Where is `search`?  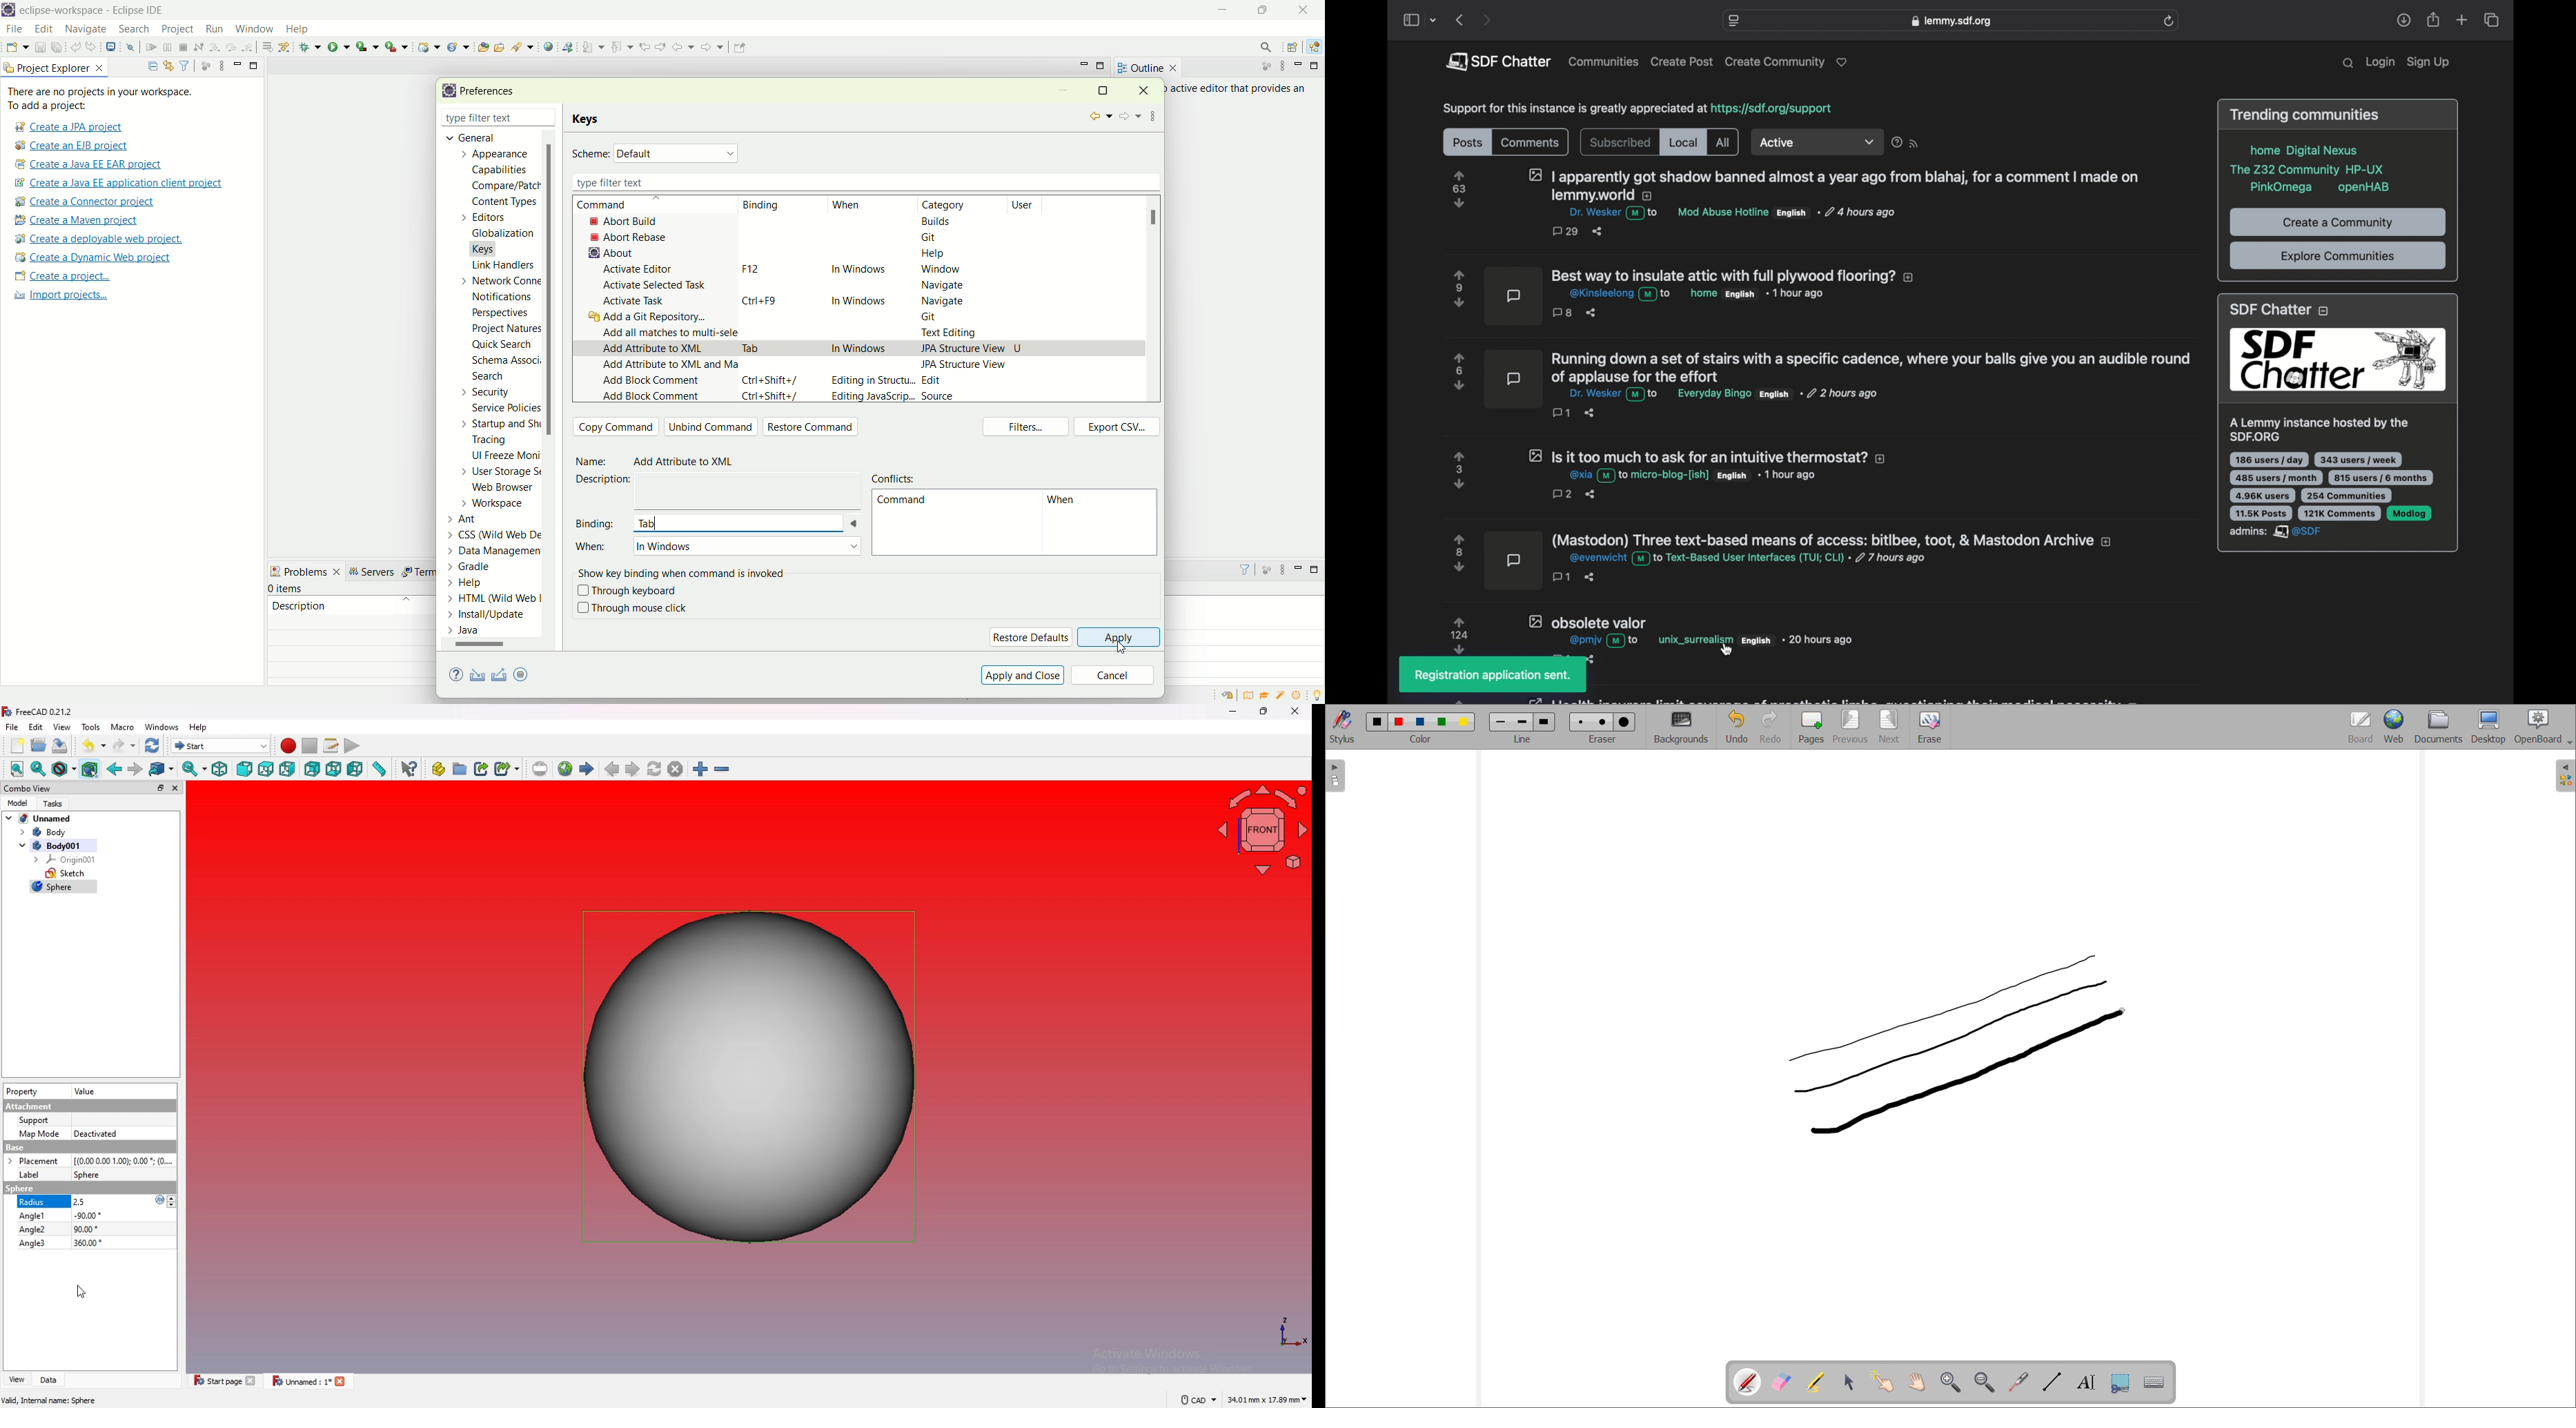
search is located at coordinates (2348, 63).